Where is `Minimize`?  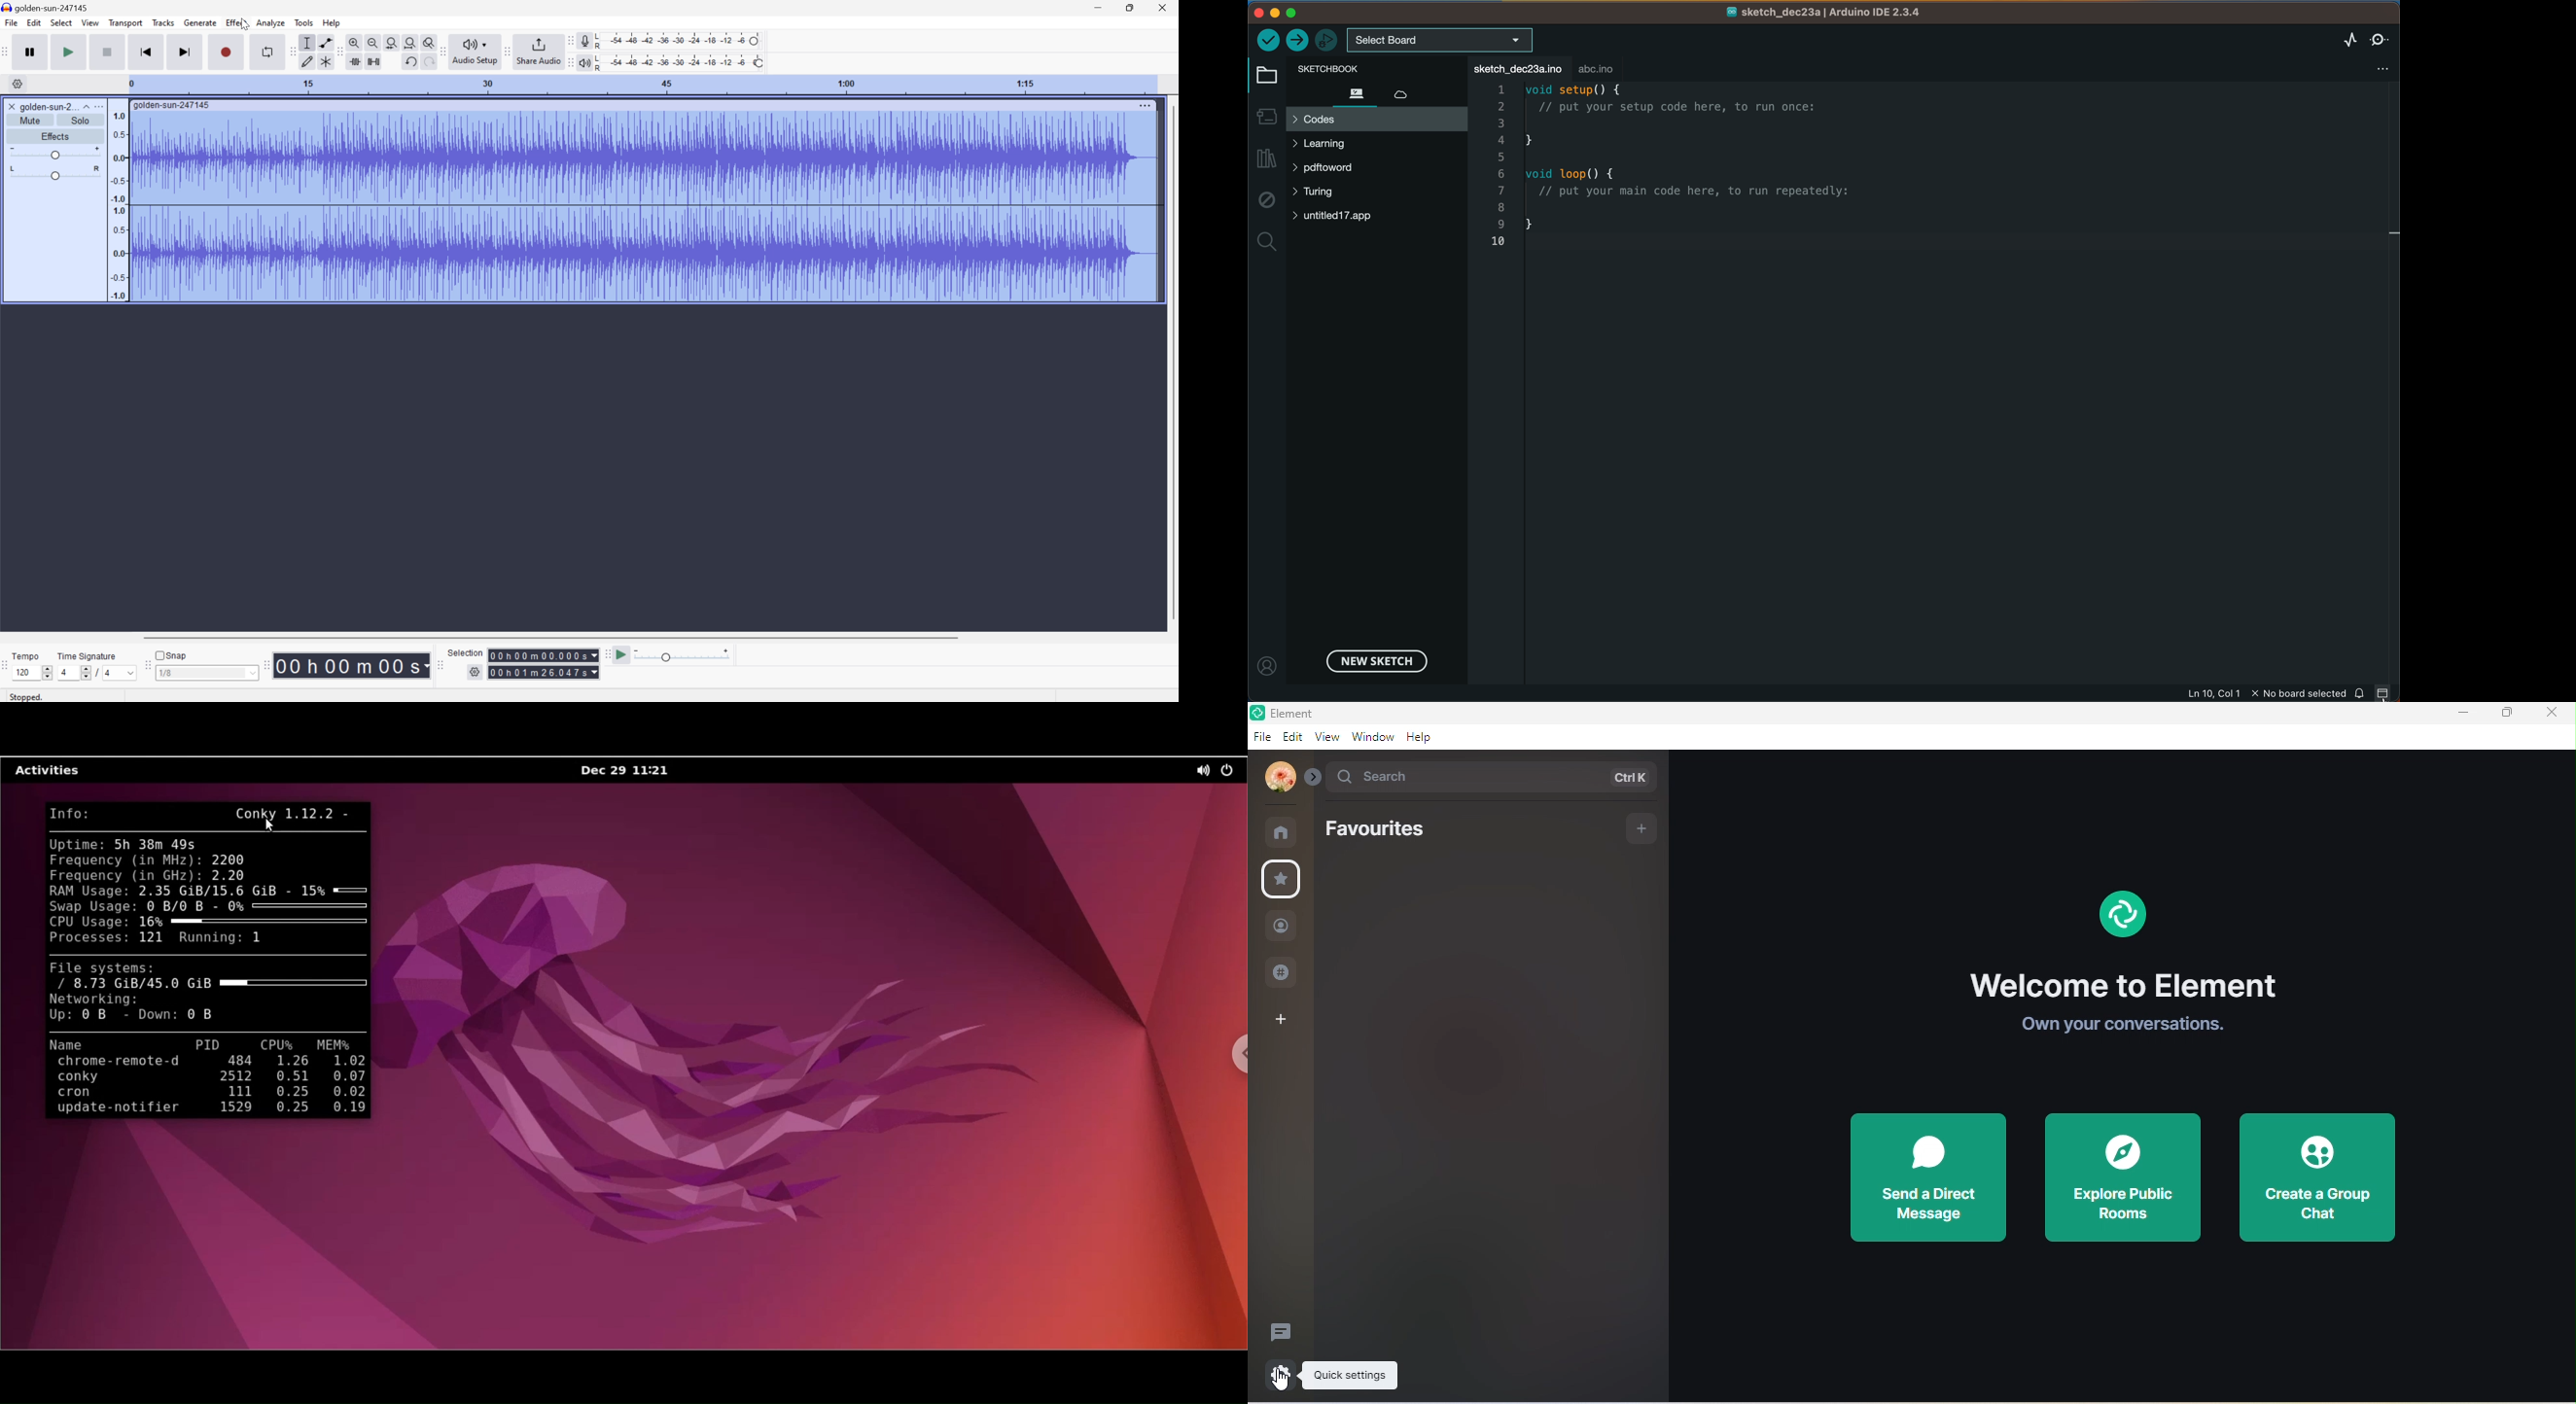 Minimize is located at coordinates (1098, 7).